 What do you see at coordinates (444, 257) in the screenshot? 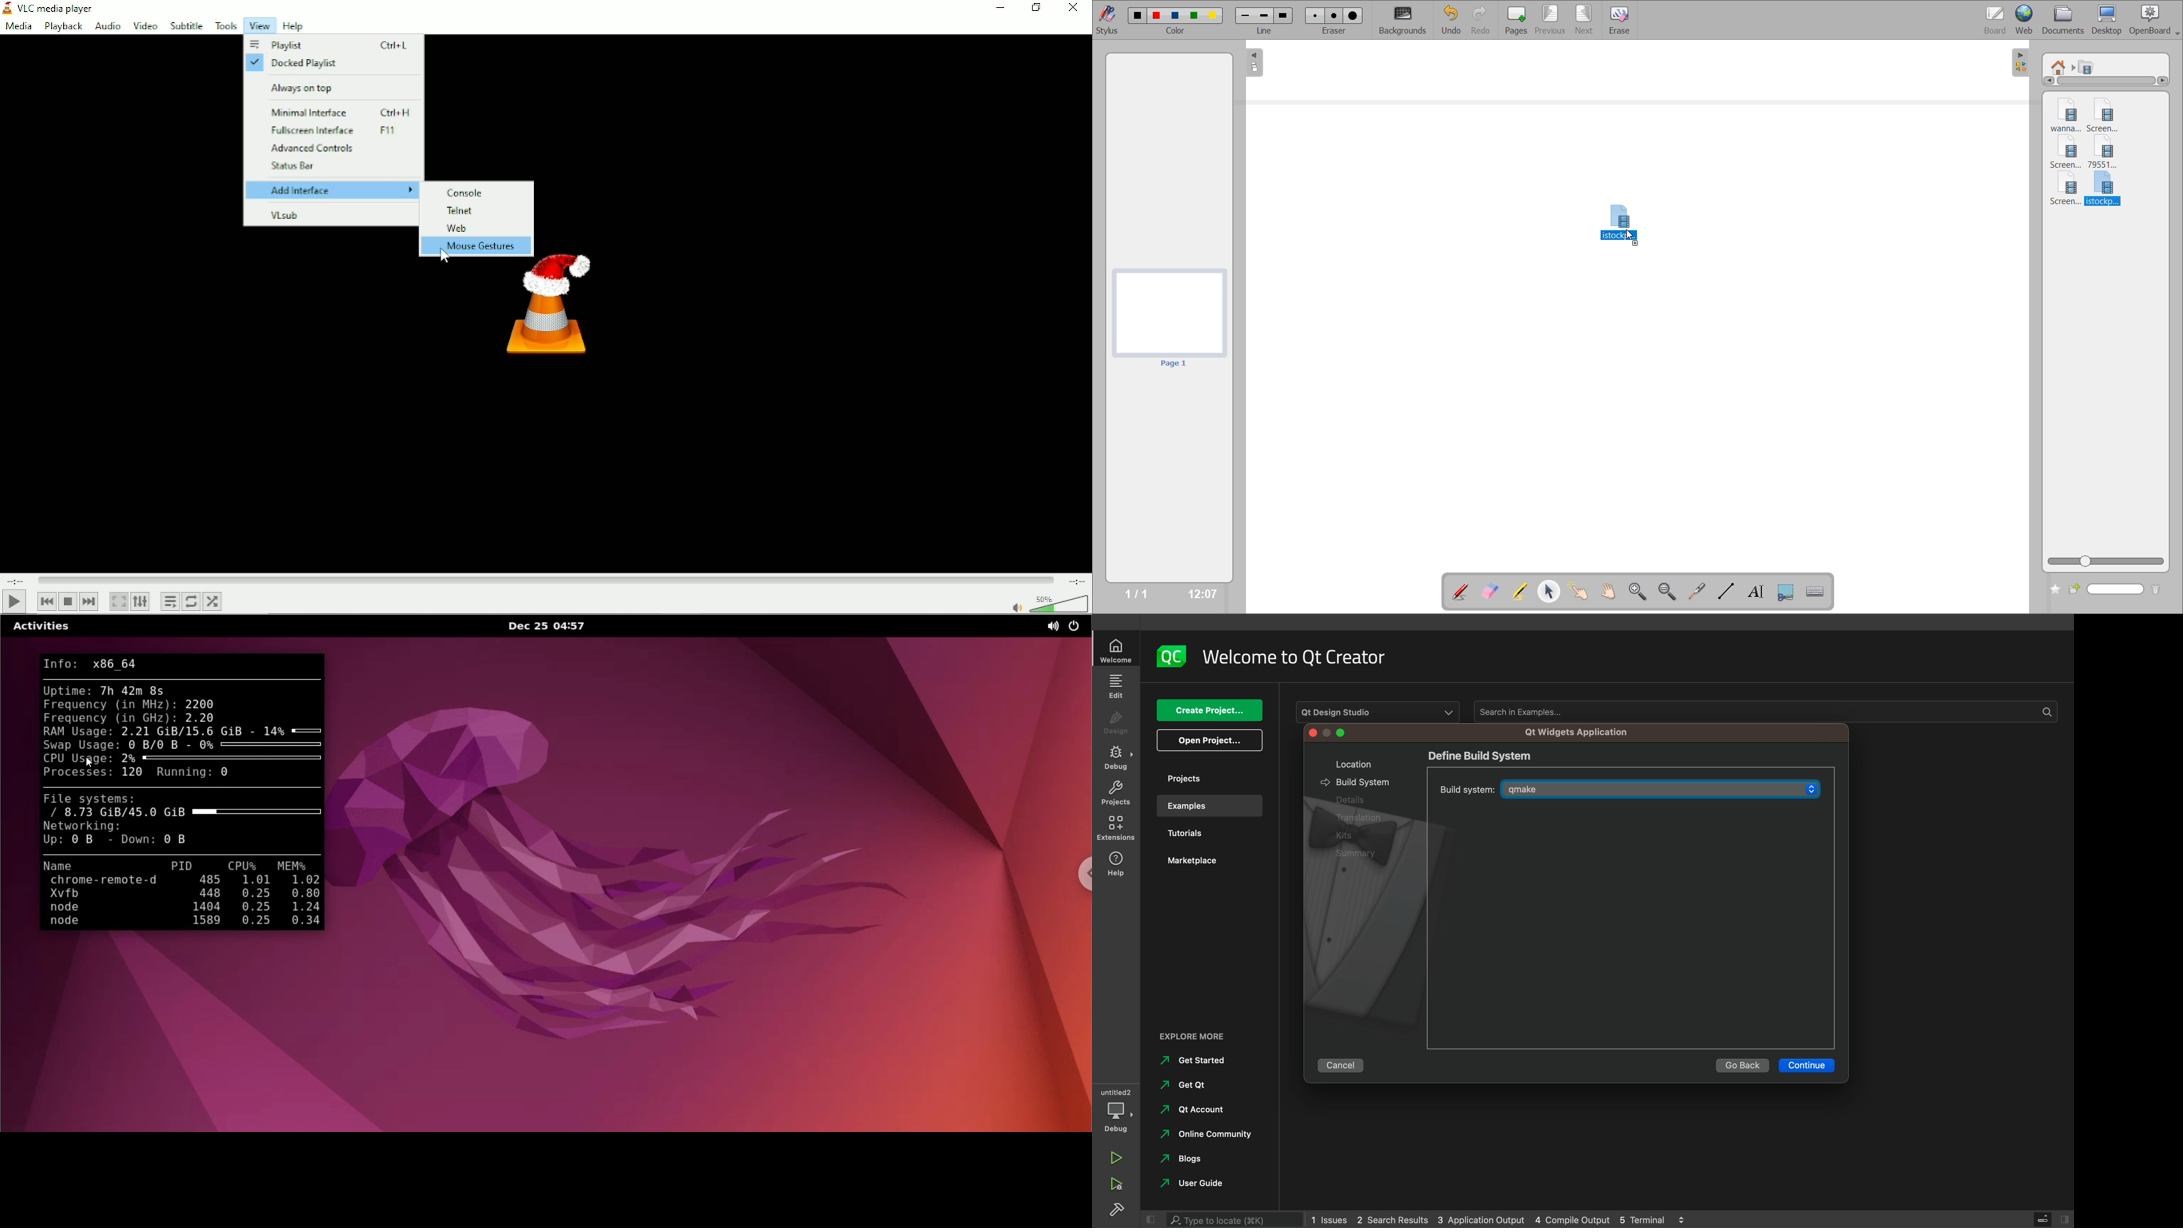
I see `Cursor` at bounding box center [444, 257].